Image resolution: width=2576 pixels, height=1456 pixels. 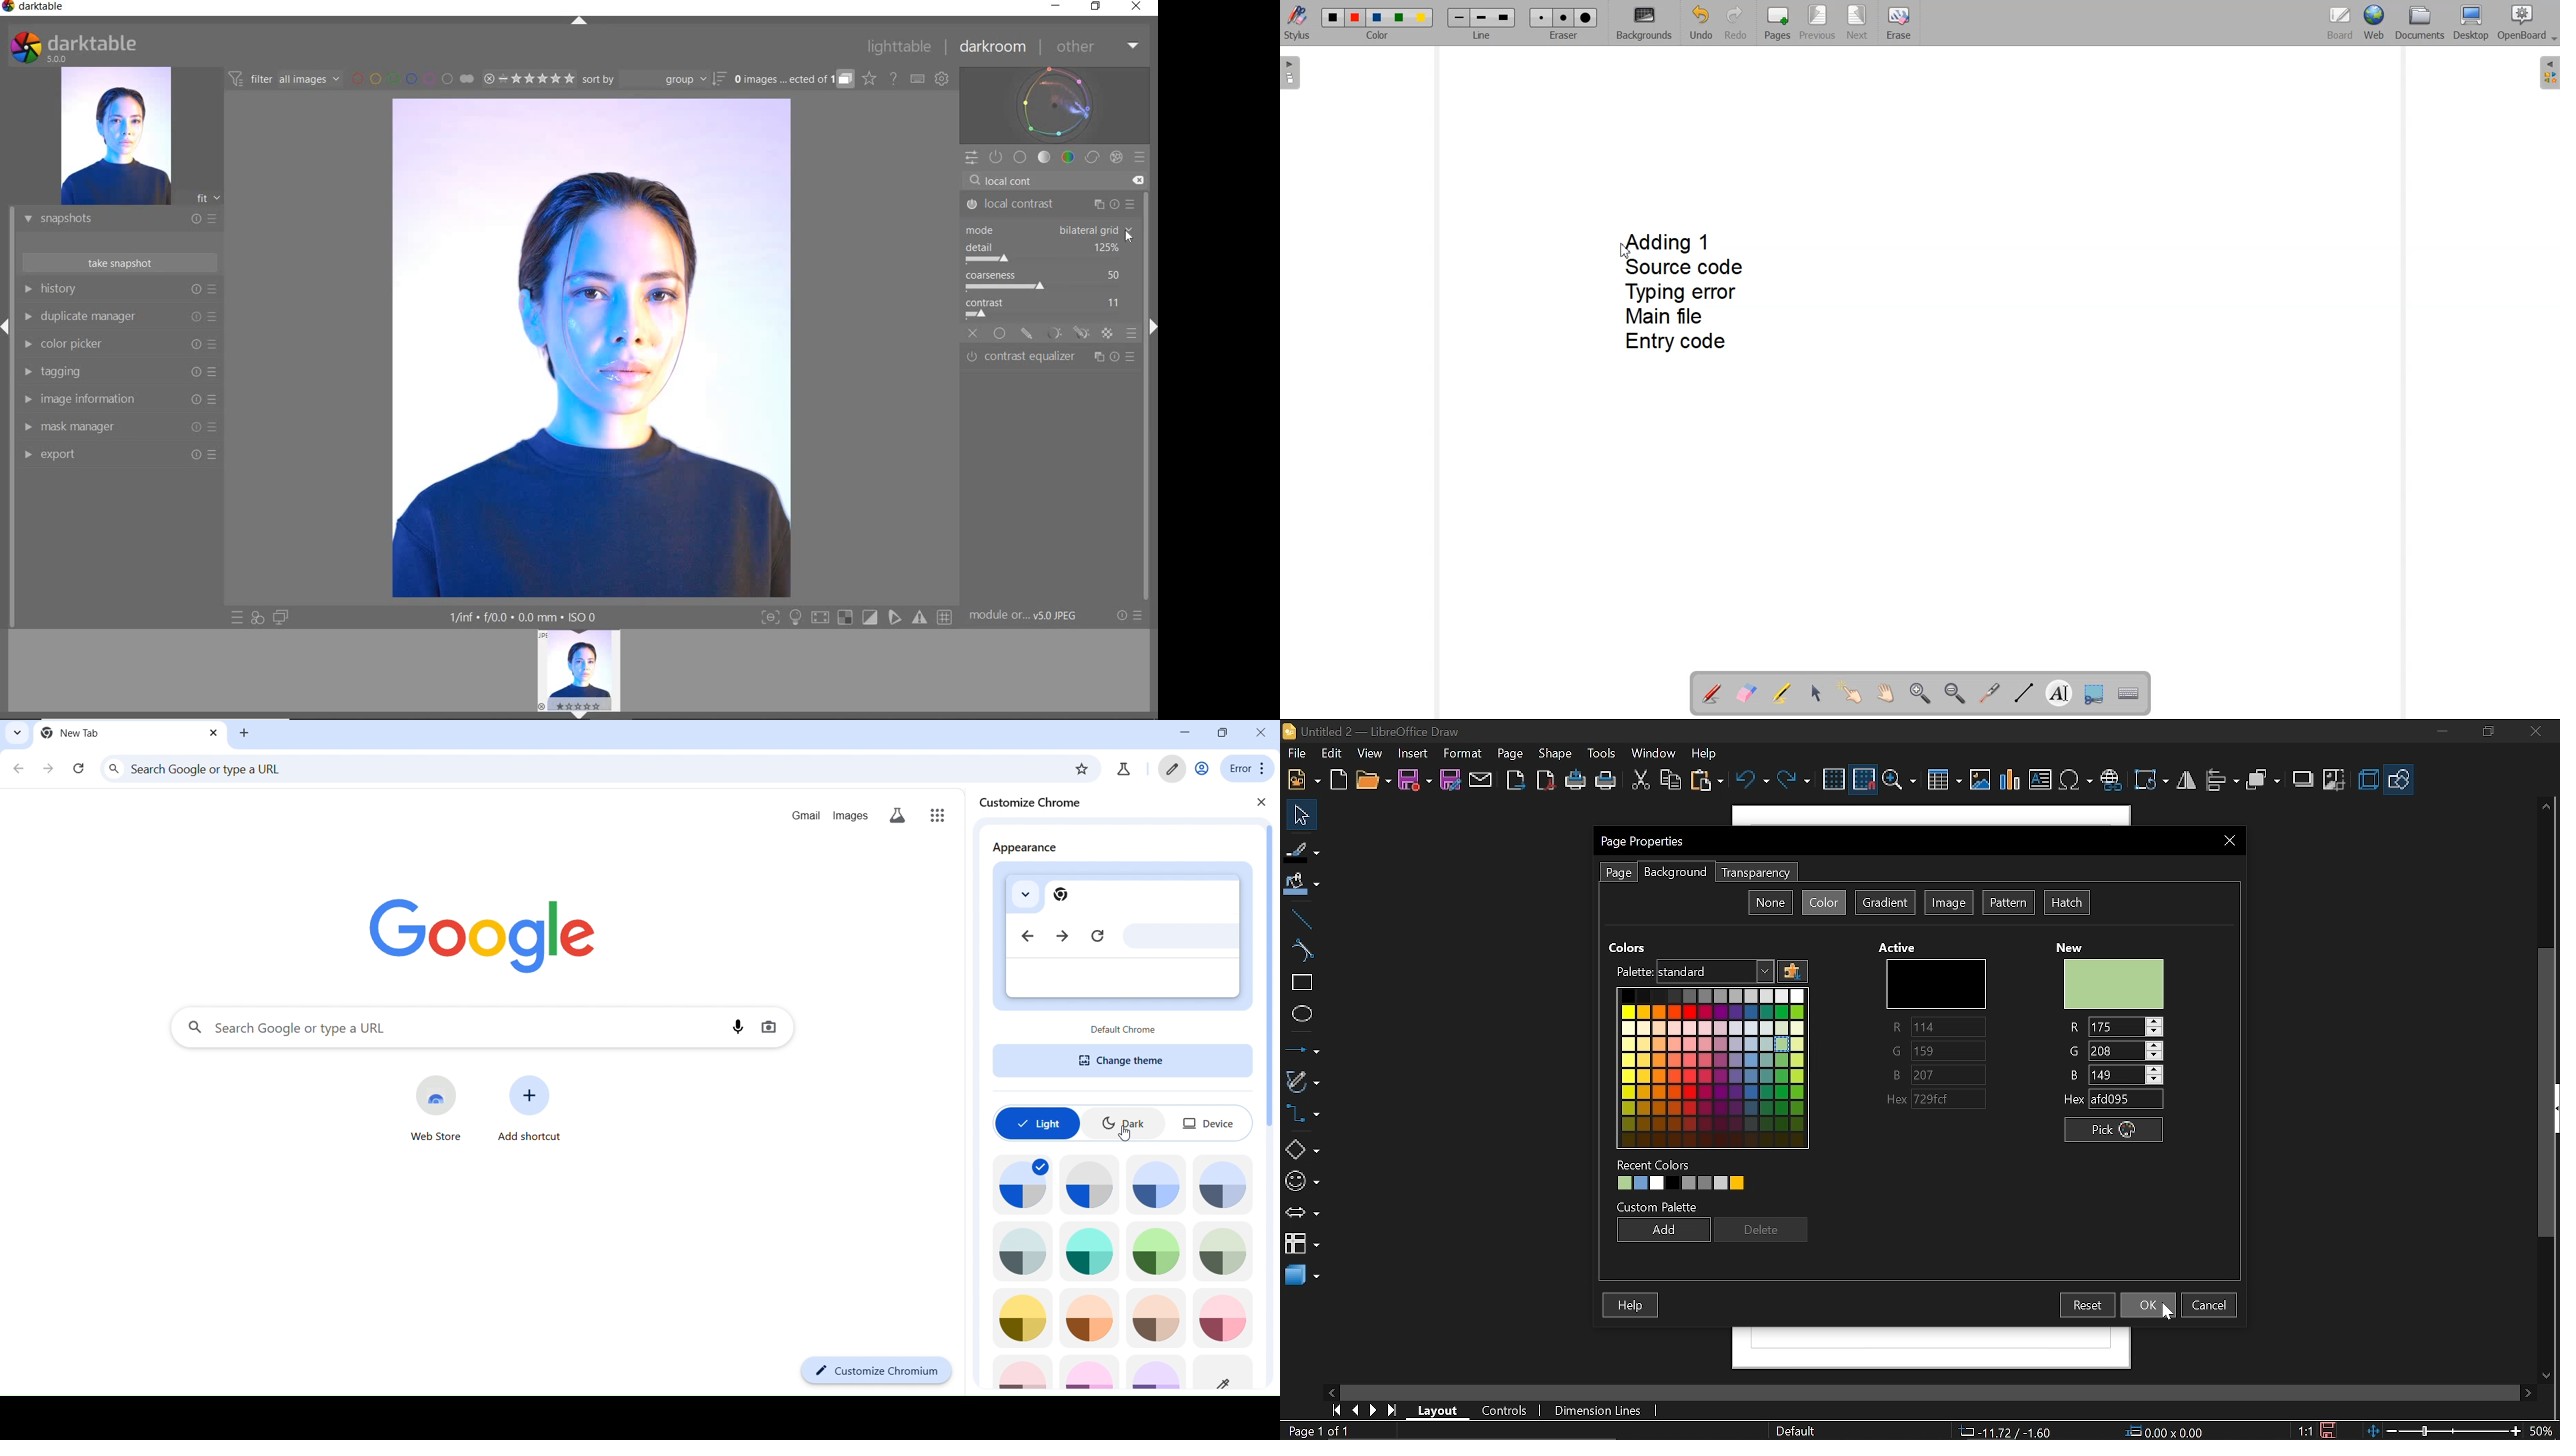 What do you see at coordinates (1672, 782) in the screenshot?
I see `Copy` at bounding box center [1672, 782].